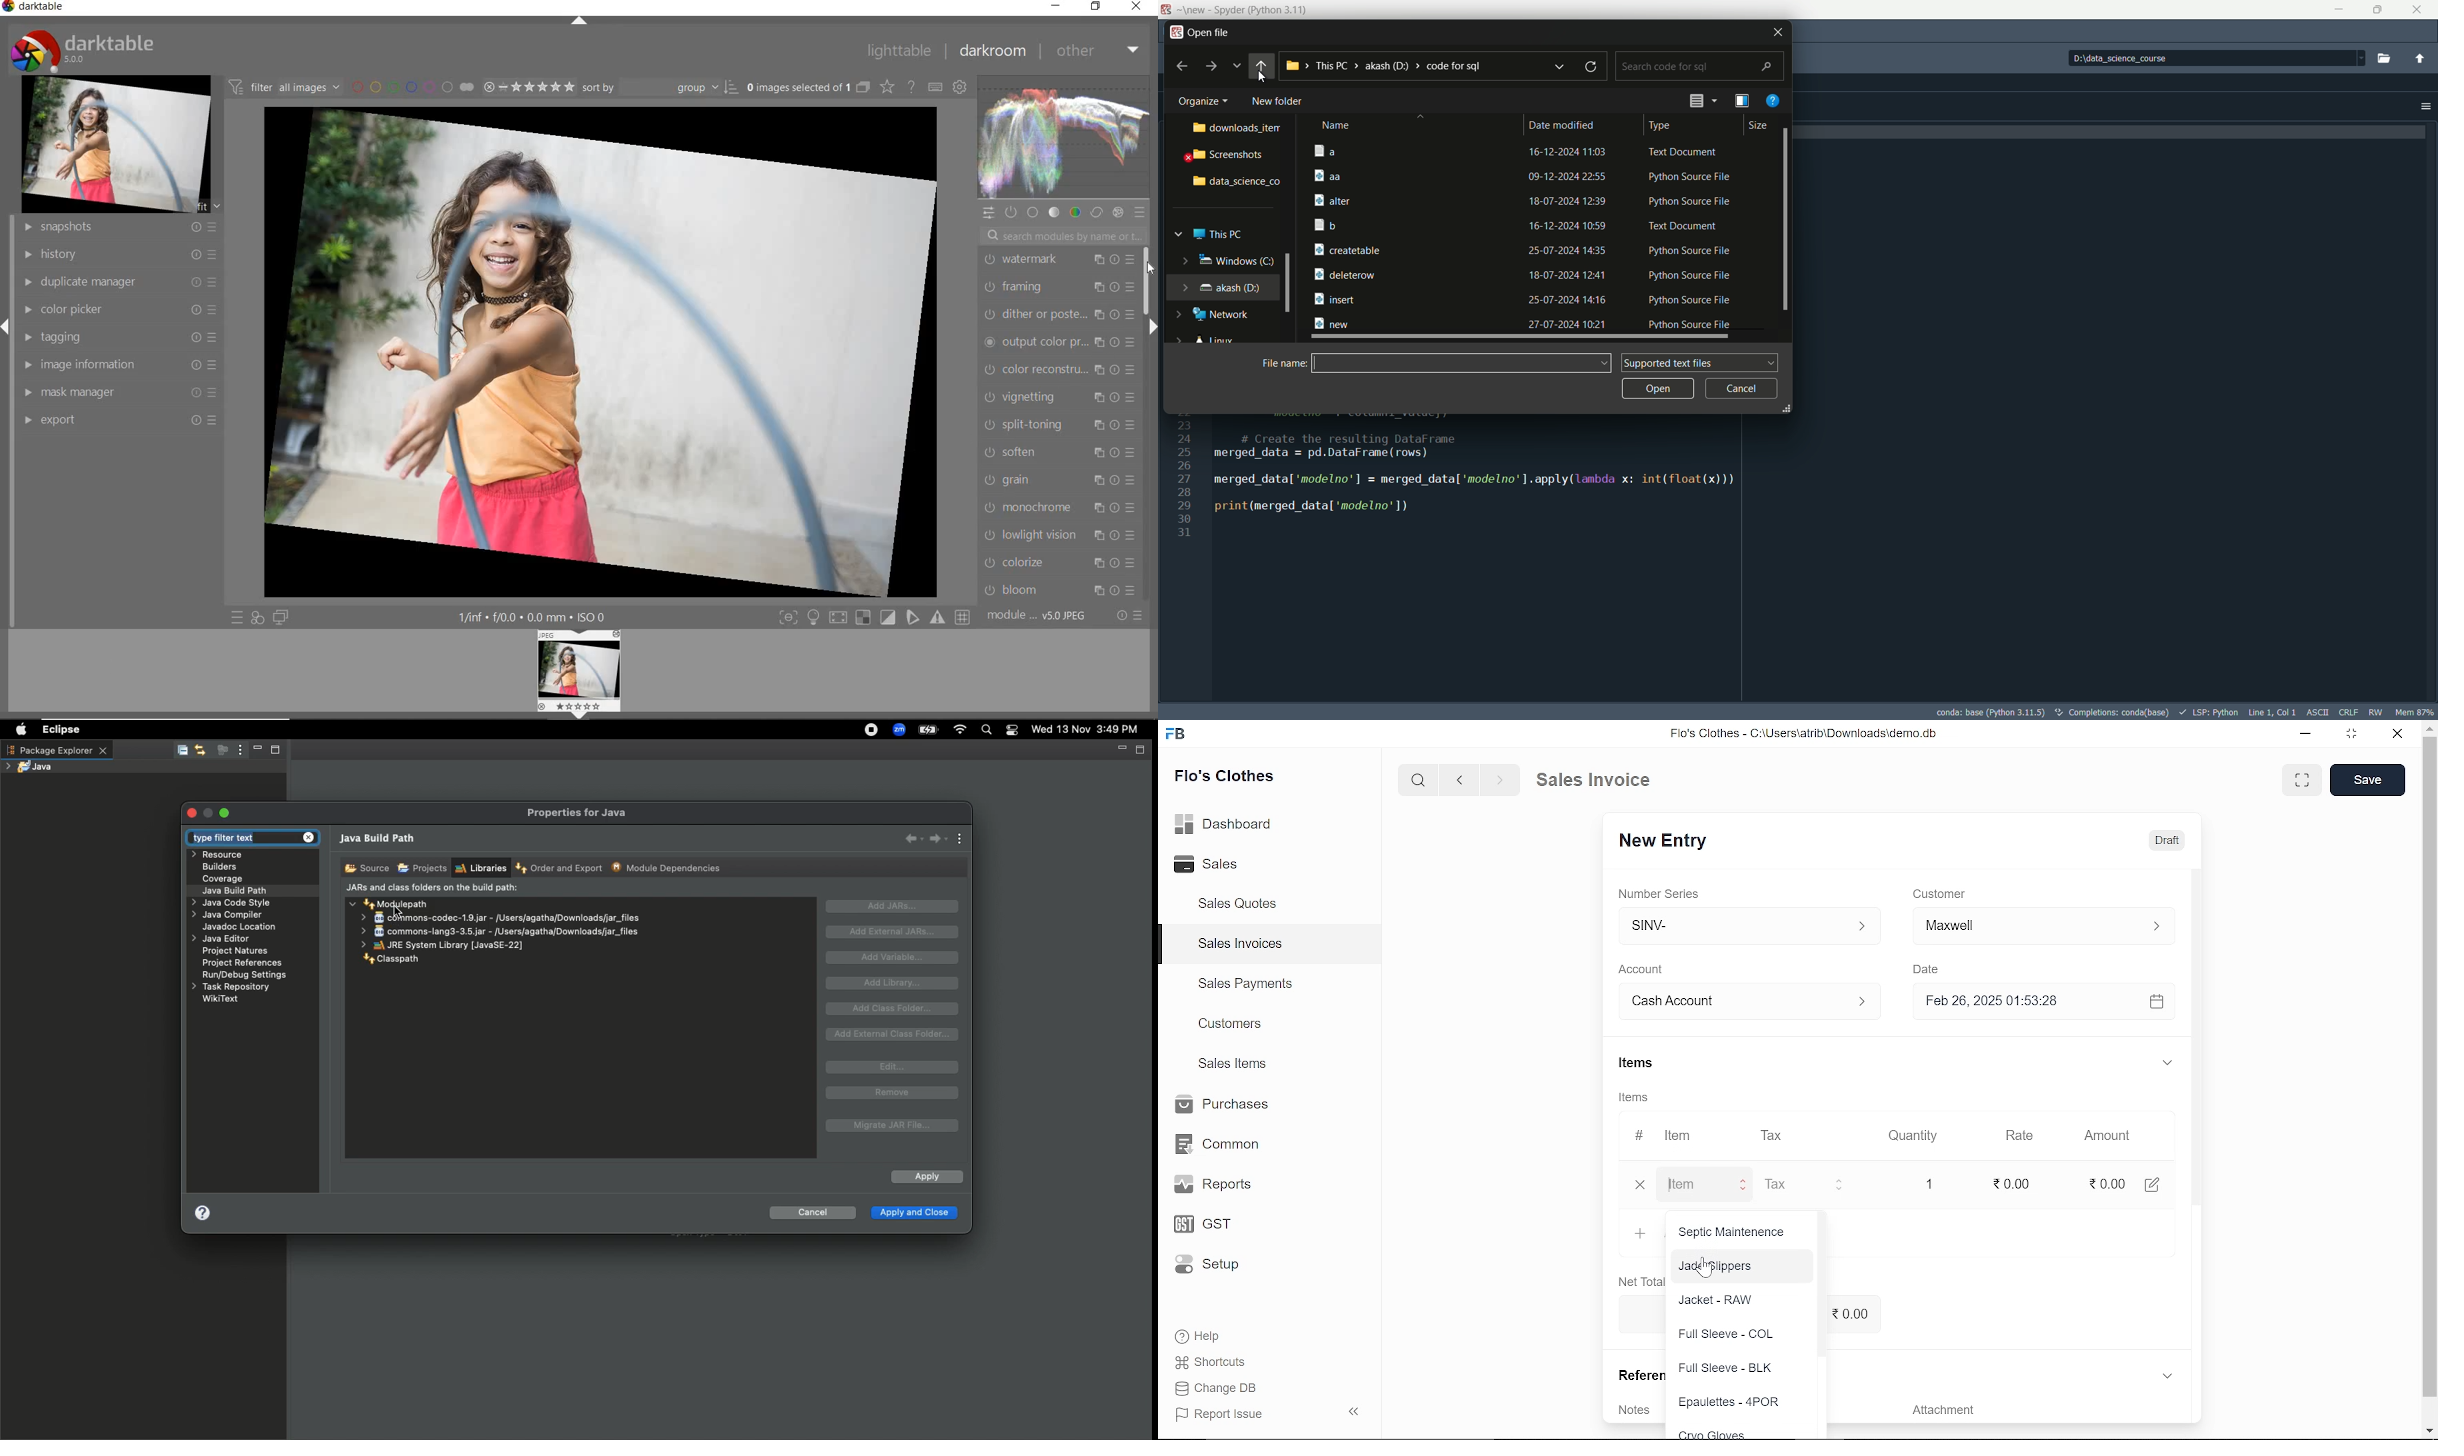  Describe the element at coordinates (2208, 711) in the screenshot. I see `lsp:python` at that location.